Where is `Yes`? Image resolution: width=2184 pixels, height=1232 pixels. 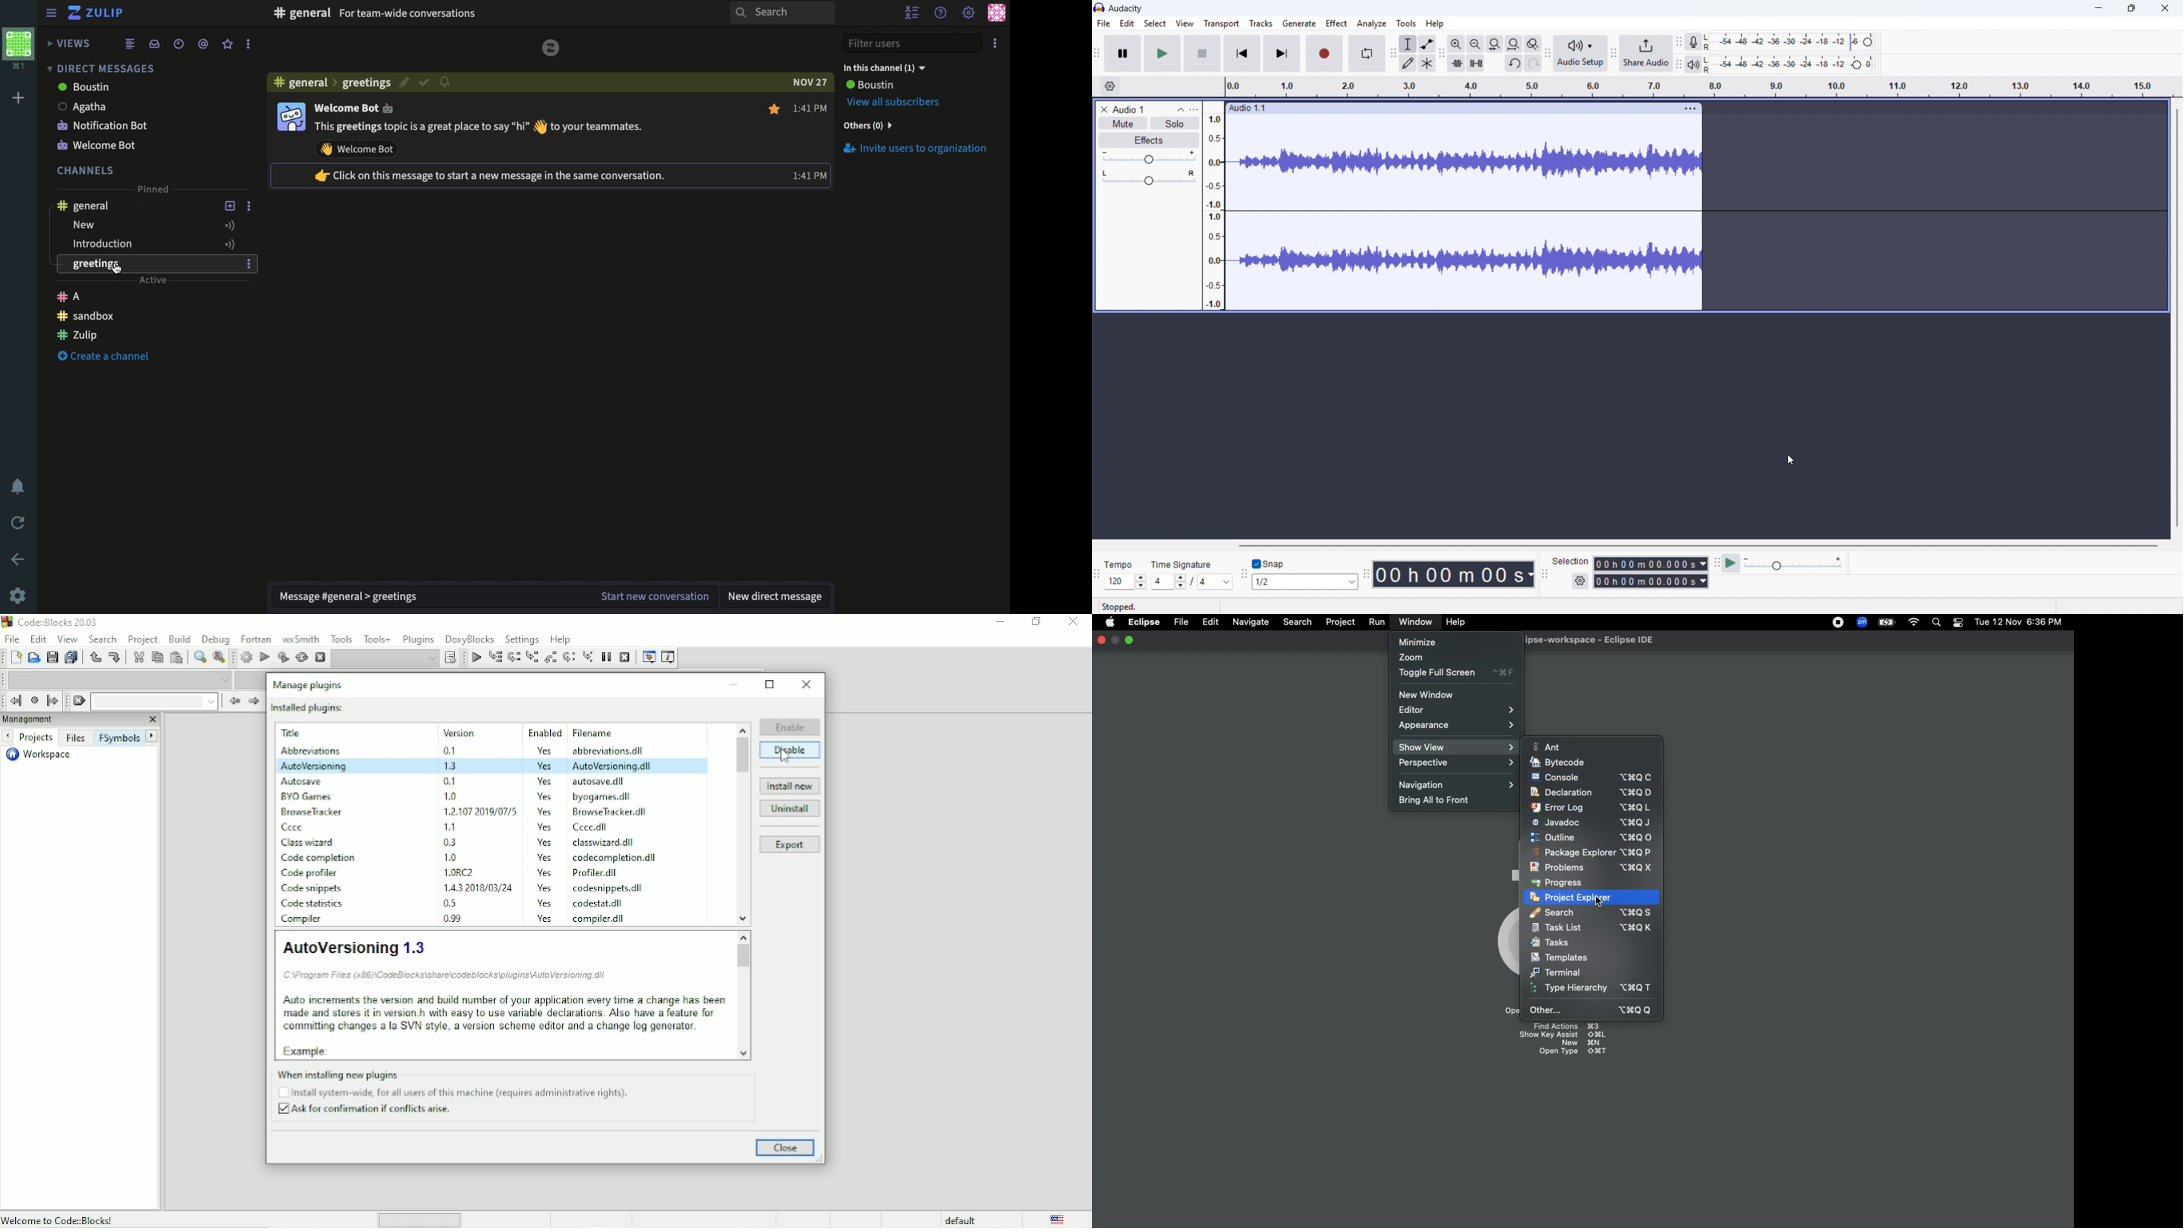
Yes is located at coordinates (543, 843).